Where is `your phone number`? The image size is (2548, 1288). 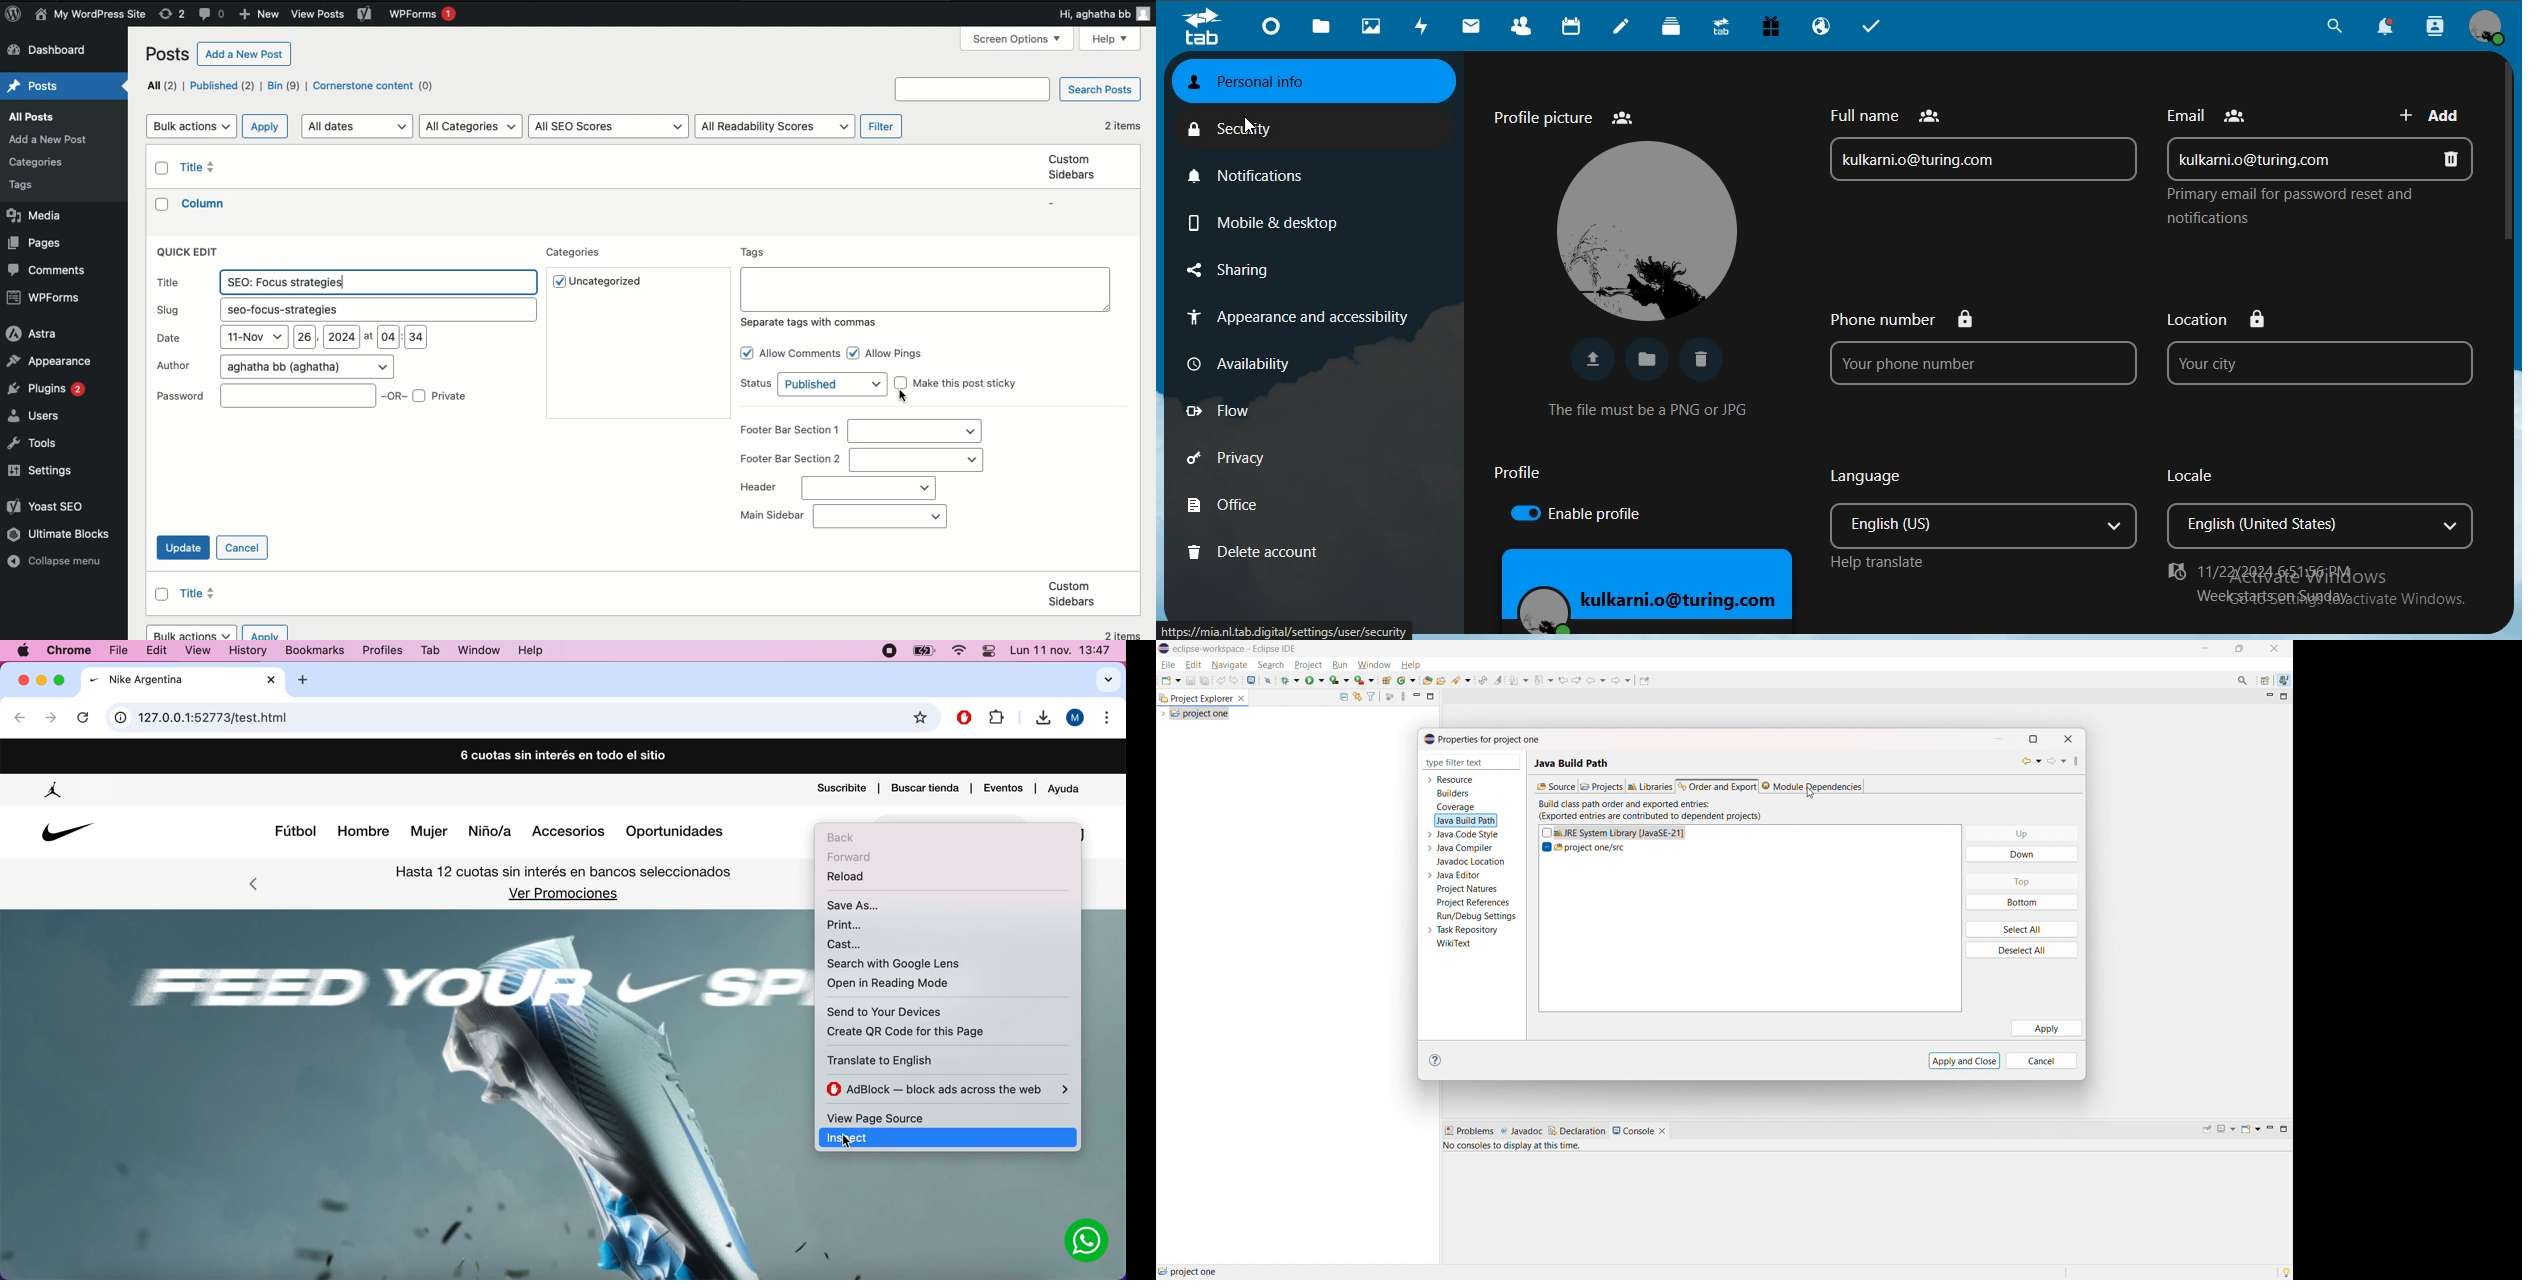
your phone number is located at coordinates (1982, 365).